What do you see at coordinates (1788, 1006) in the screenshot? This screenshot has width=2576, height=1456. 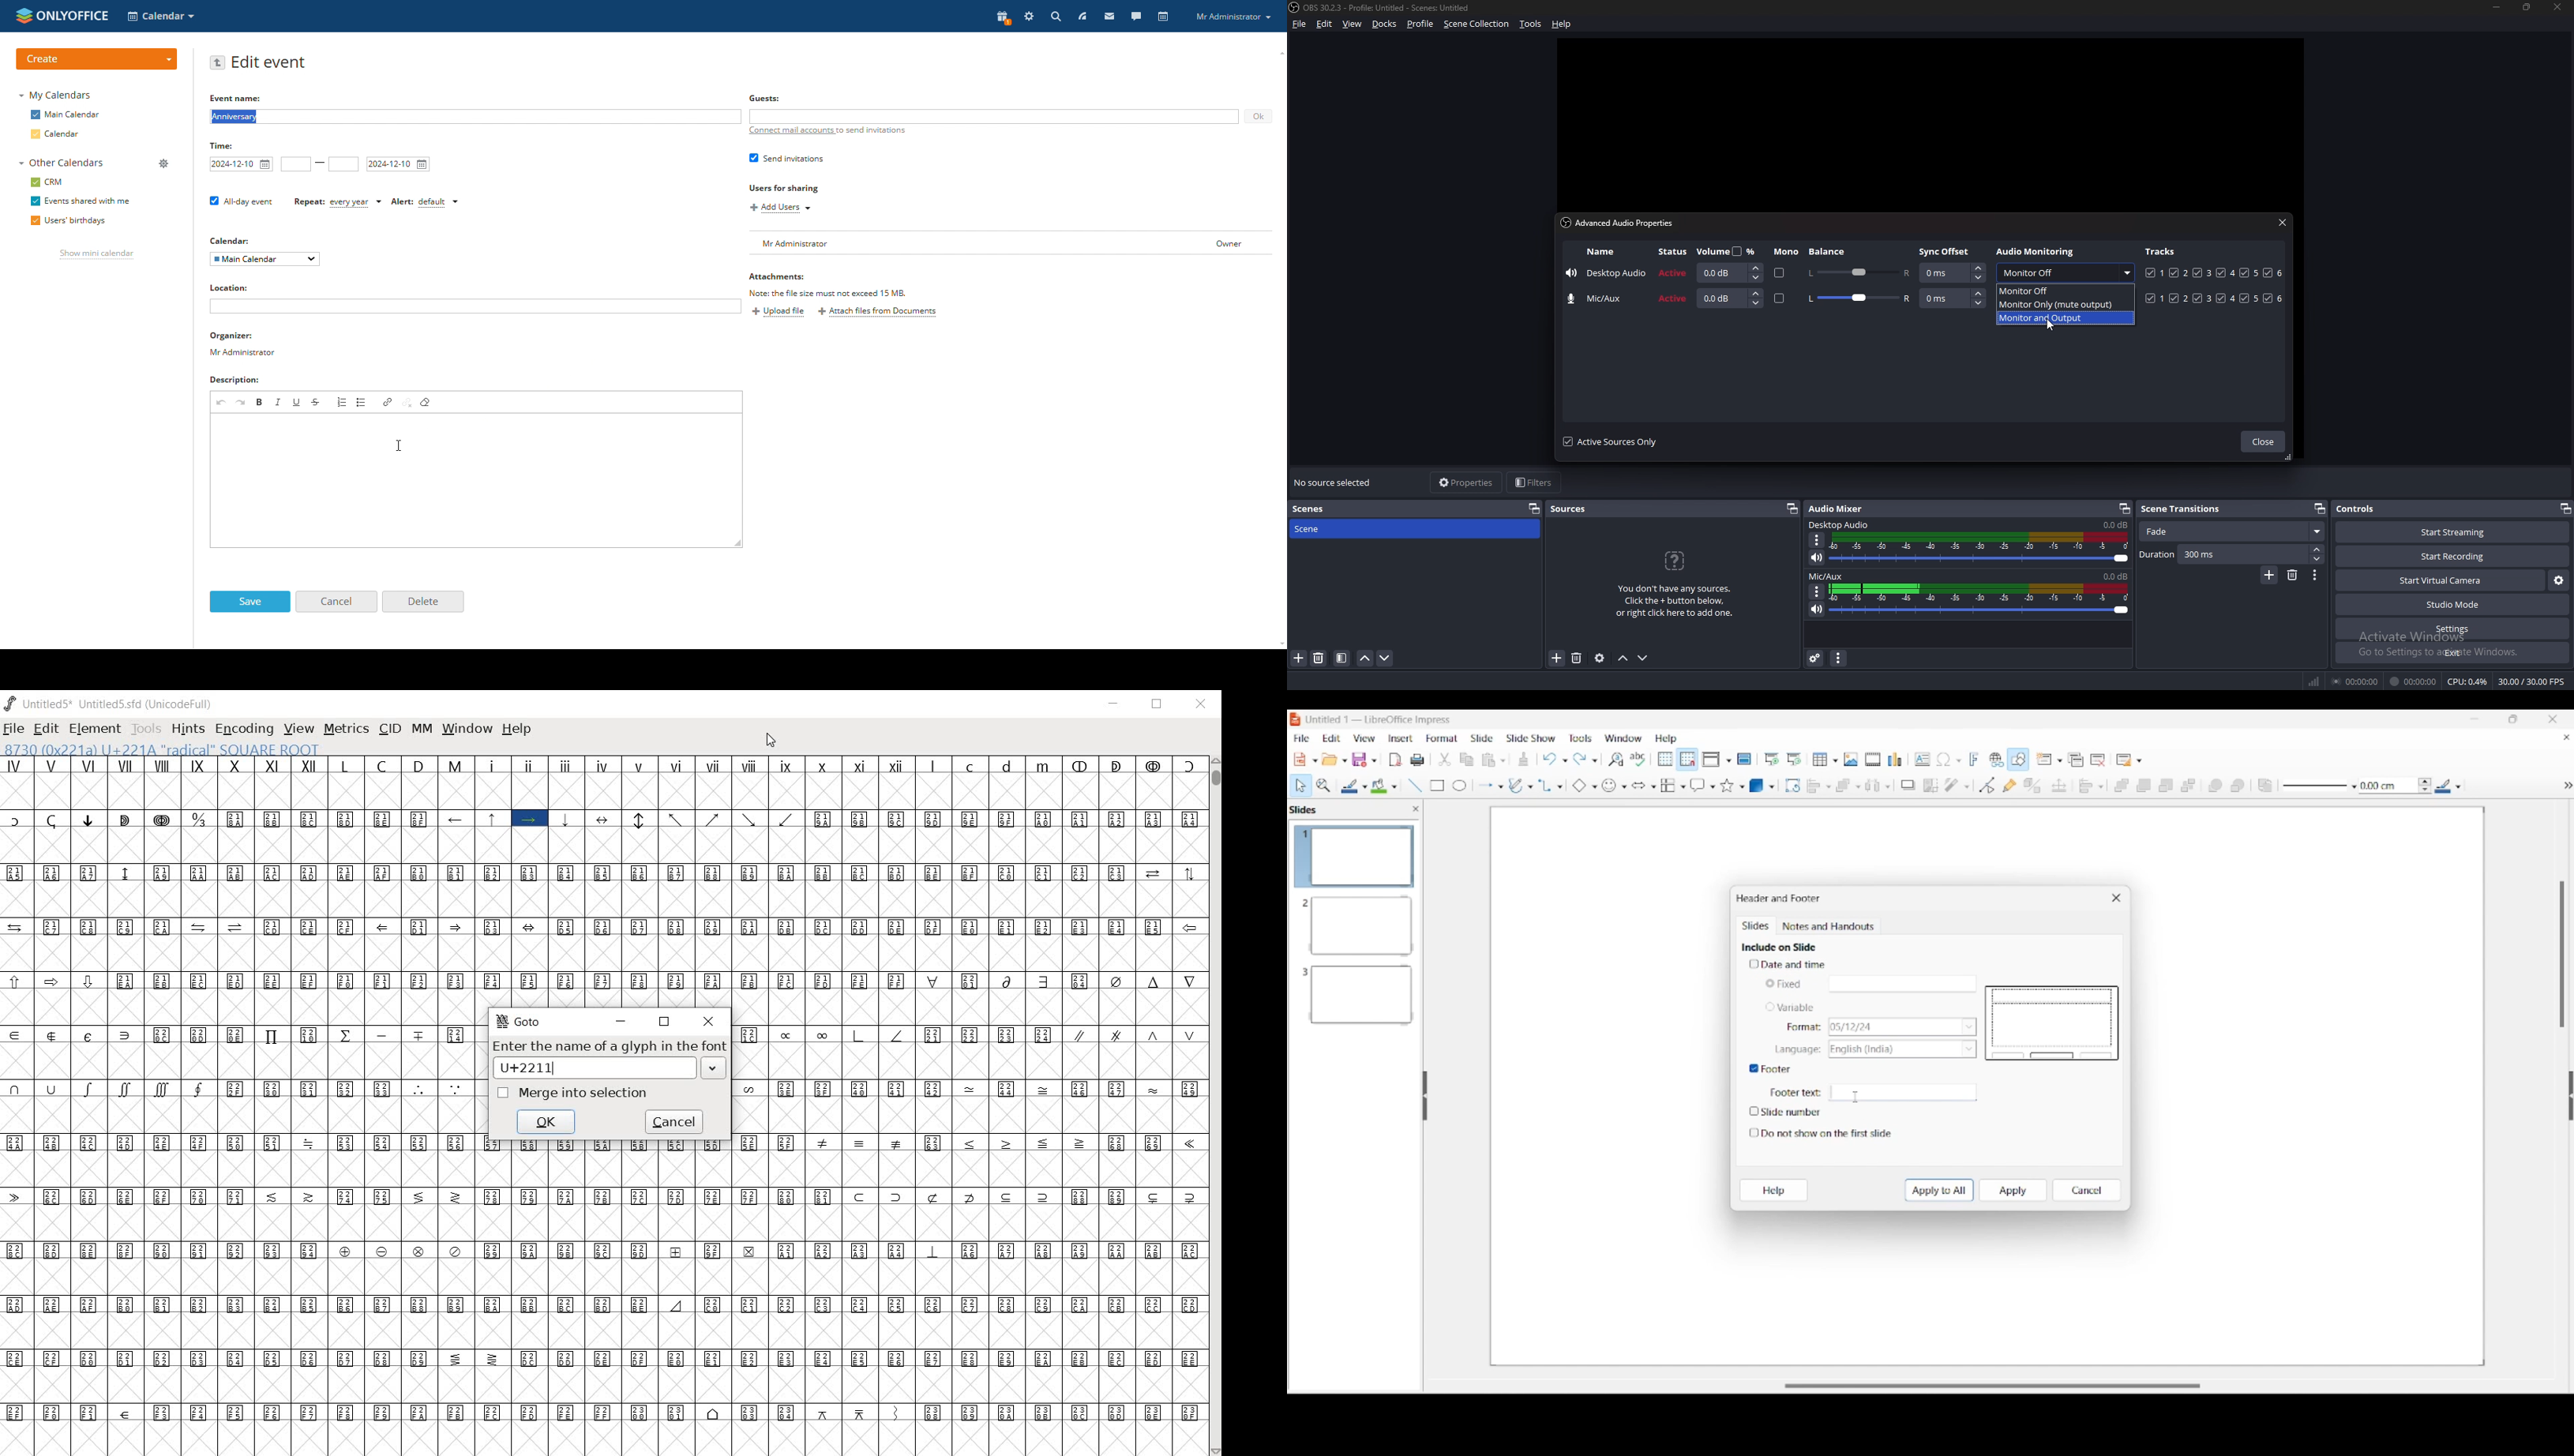 I see `Toggle for variable` at bounding box center [1788, 1006].